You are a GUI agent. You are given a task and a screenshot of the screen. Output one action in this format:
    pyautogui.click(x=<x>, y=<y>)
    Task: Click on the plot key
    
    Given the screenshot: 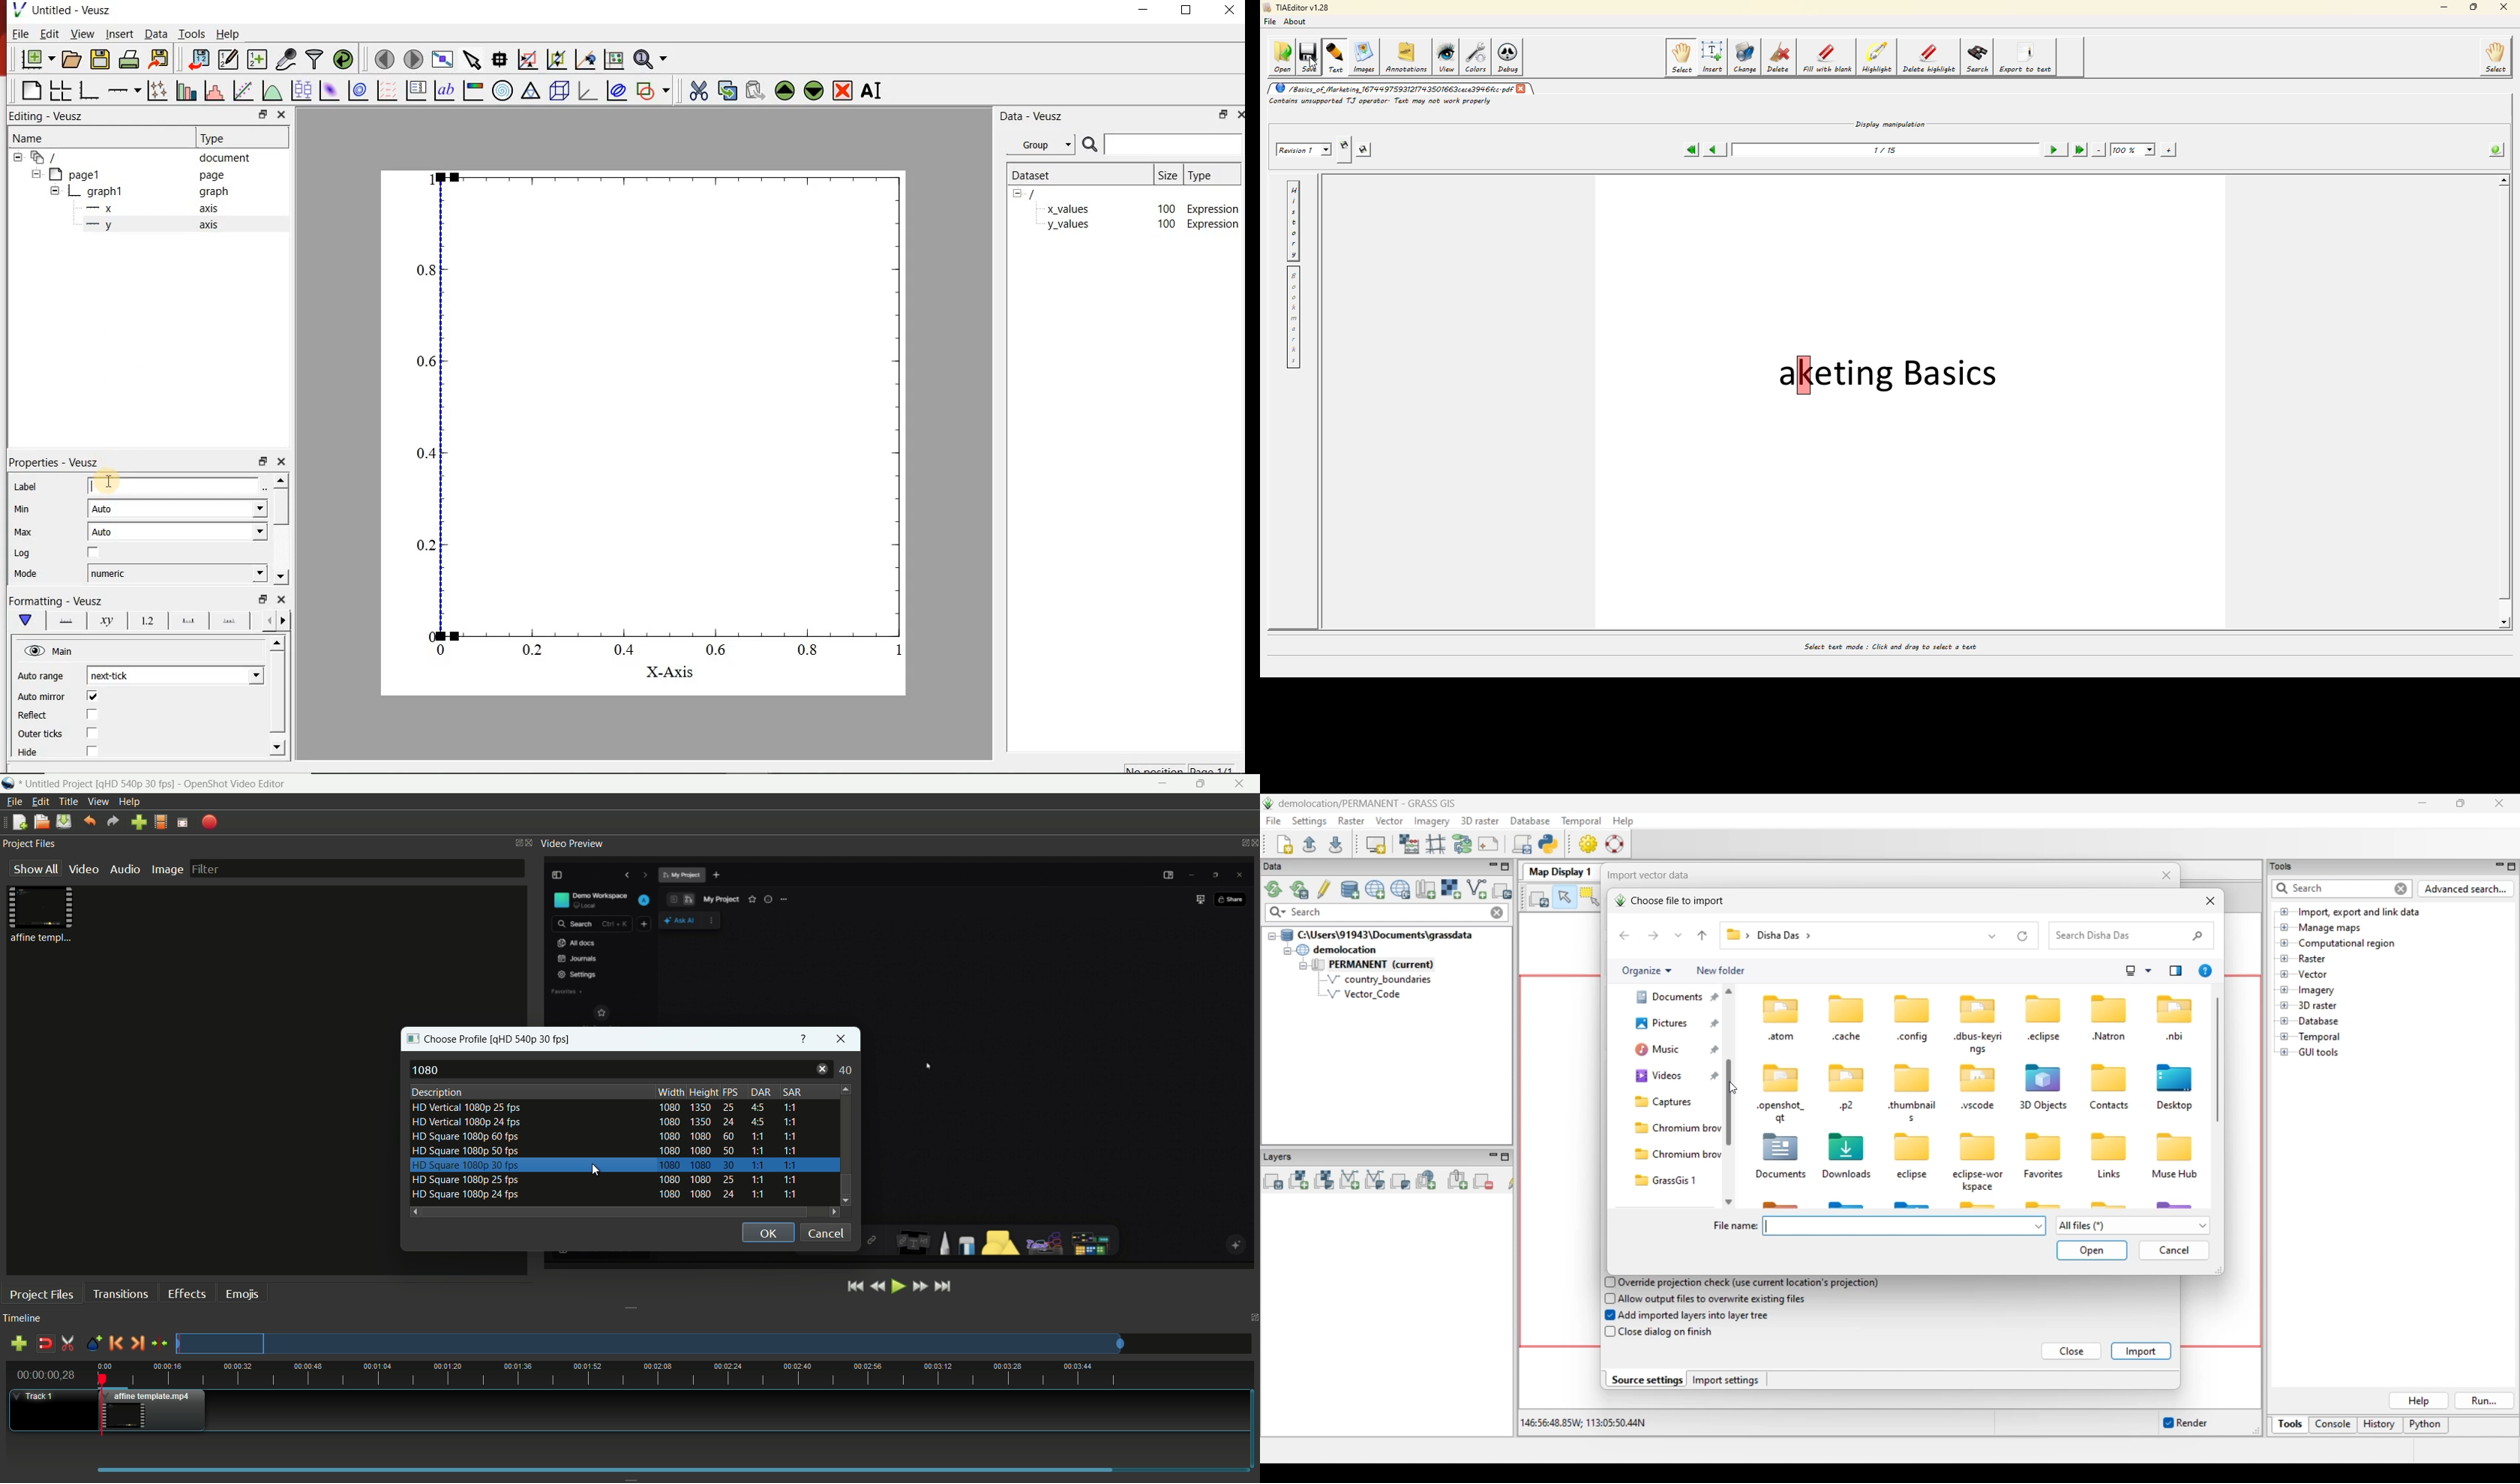 What is the action you would take?
    pyautogui.click(x=417, y=90)
    